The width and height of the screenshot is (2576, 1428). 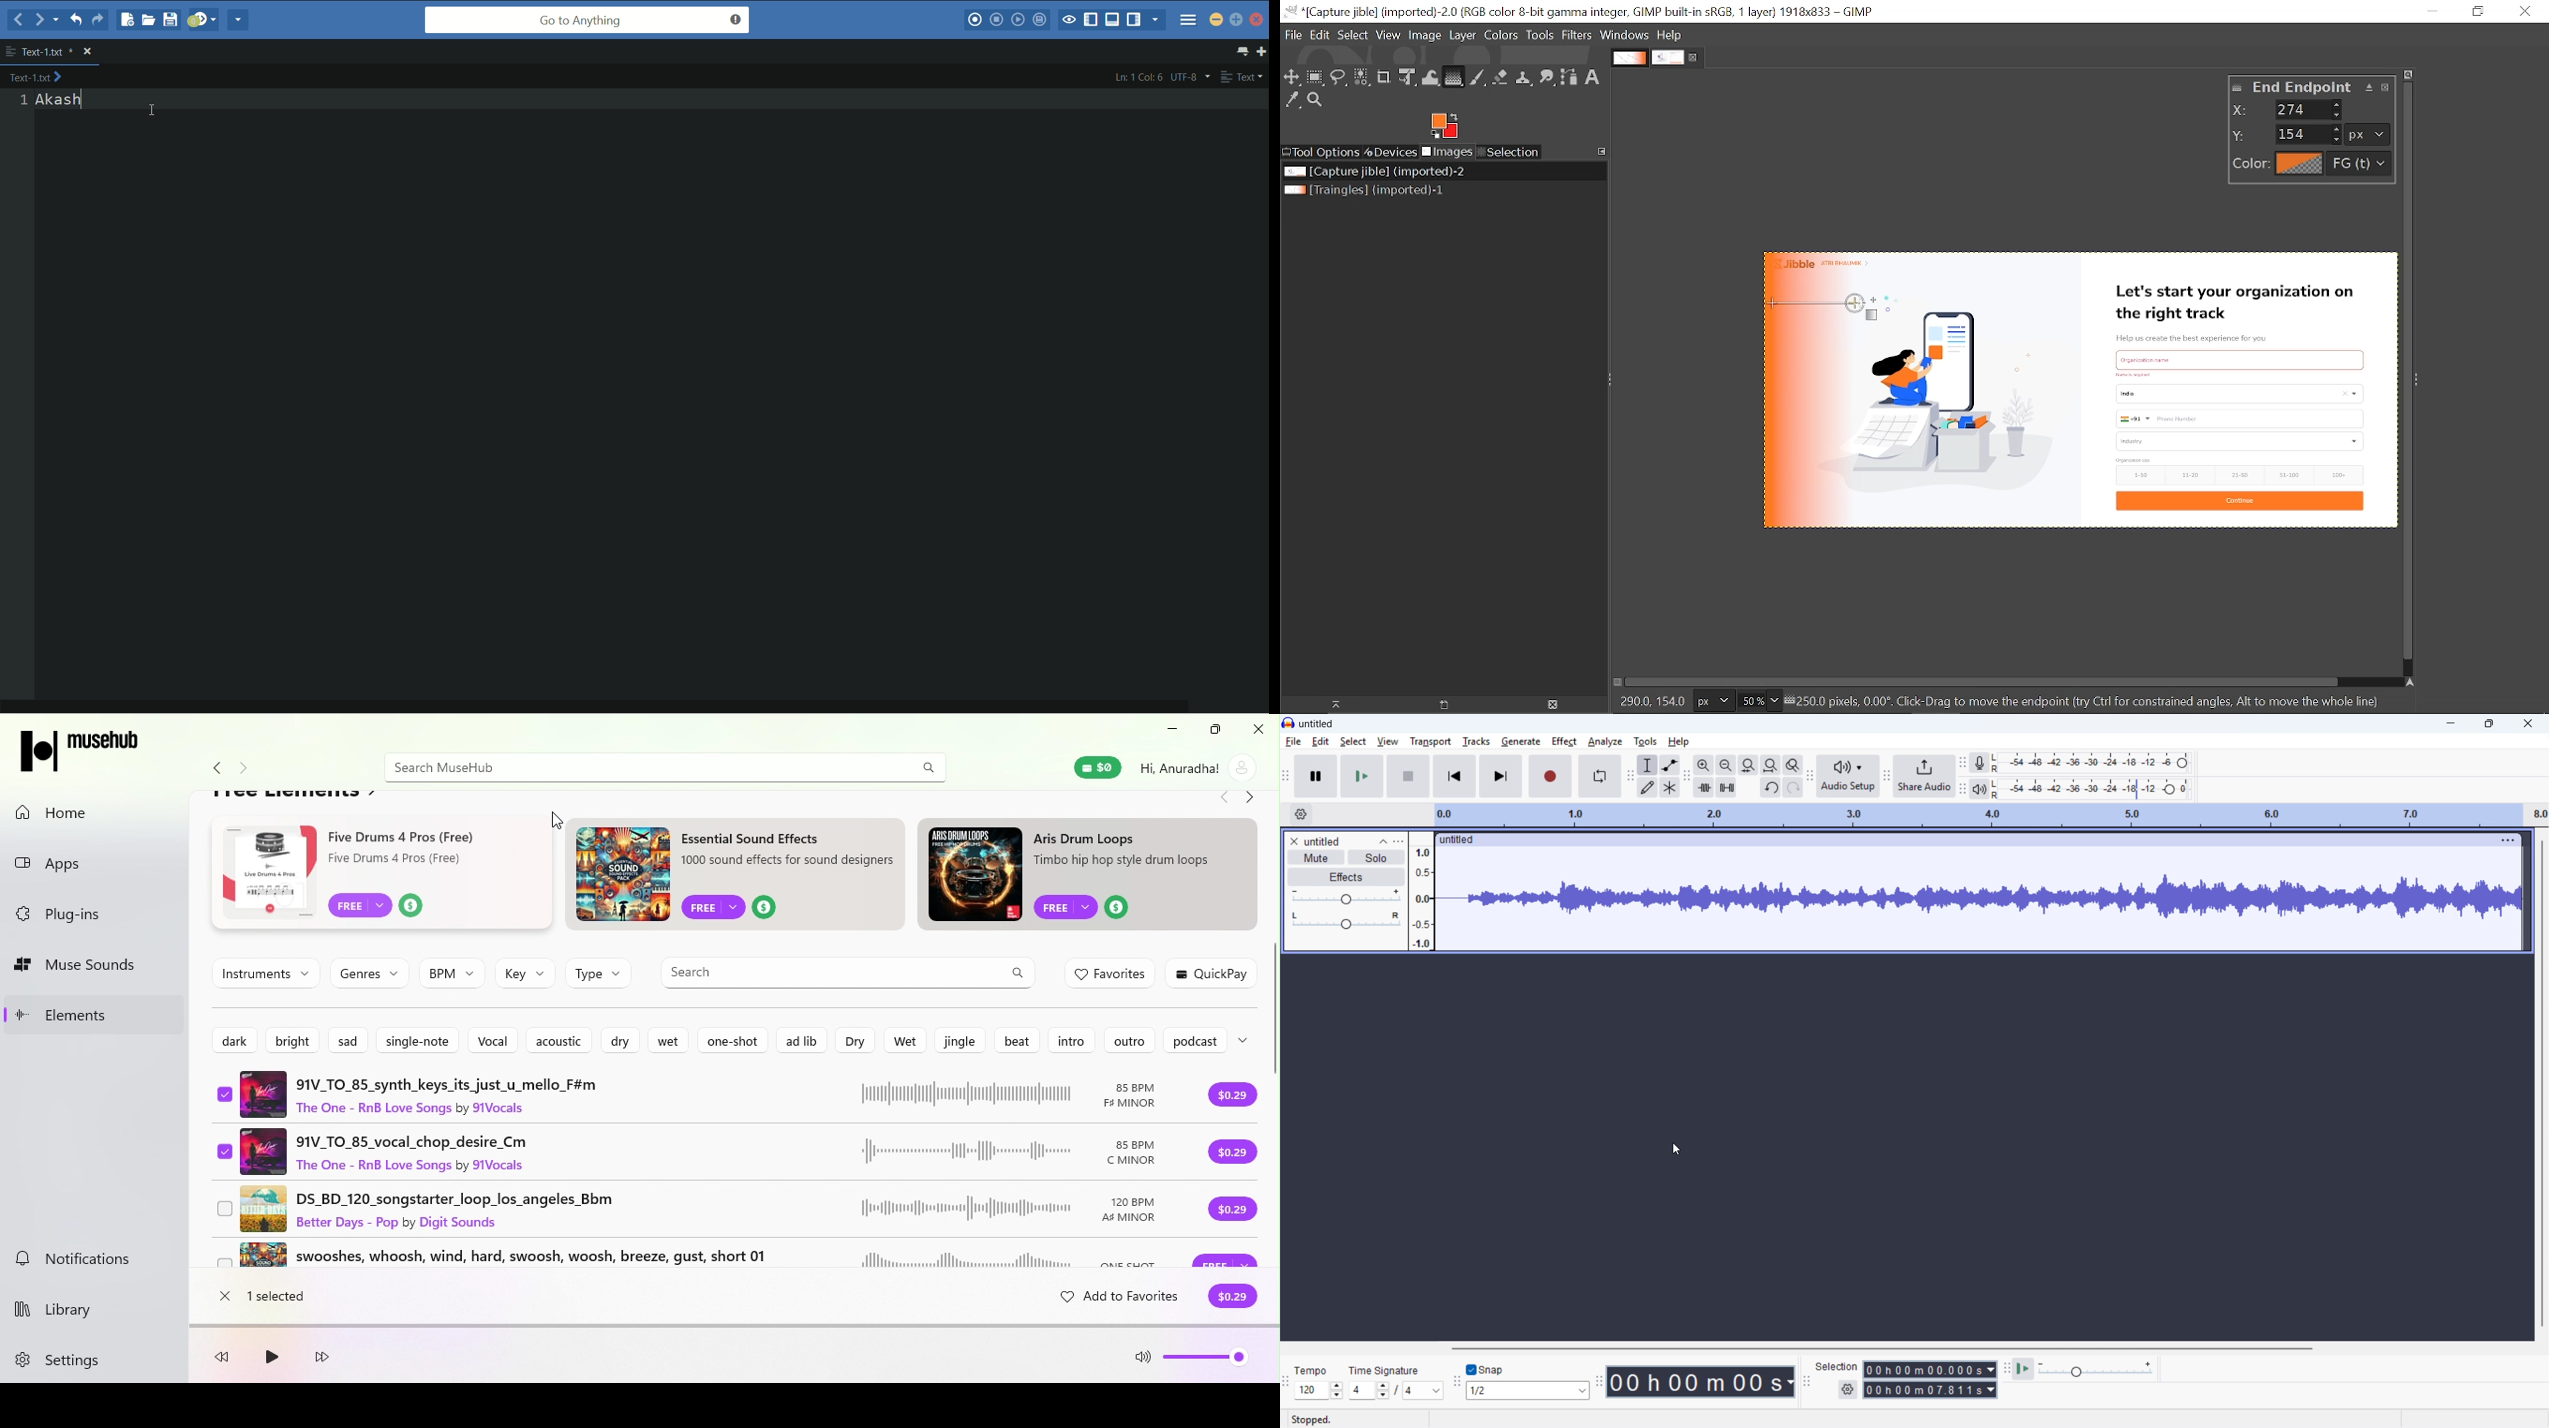 What do you see at coordinates (1410, 776) in the screenshot?
I see `stop` at bounding box center [1410, 776].